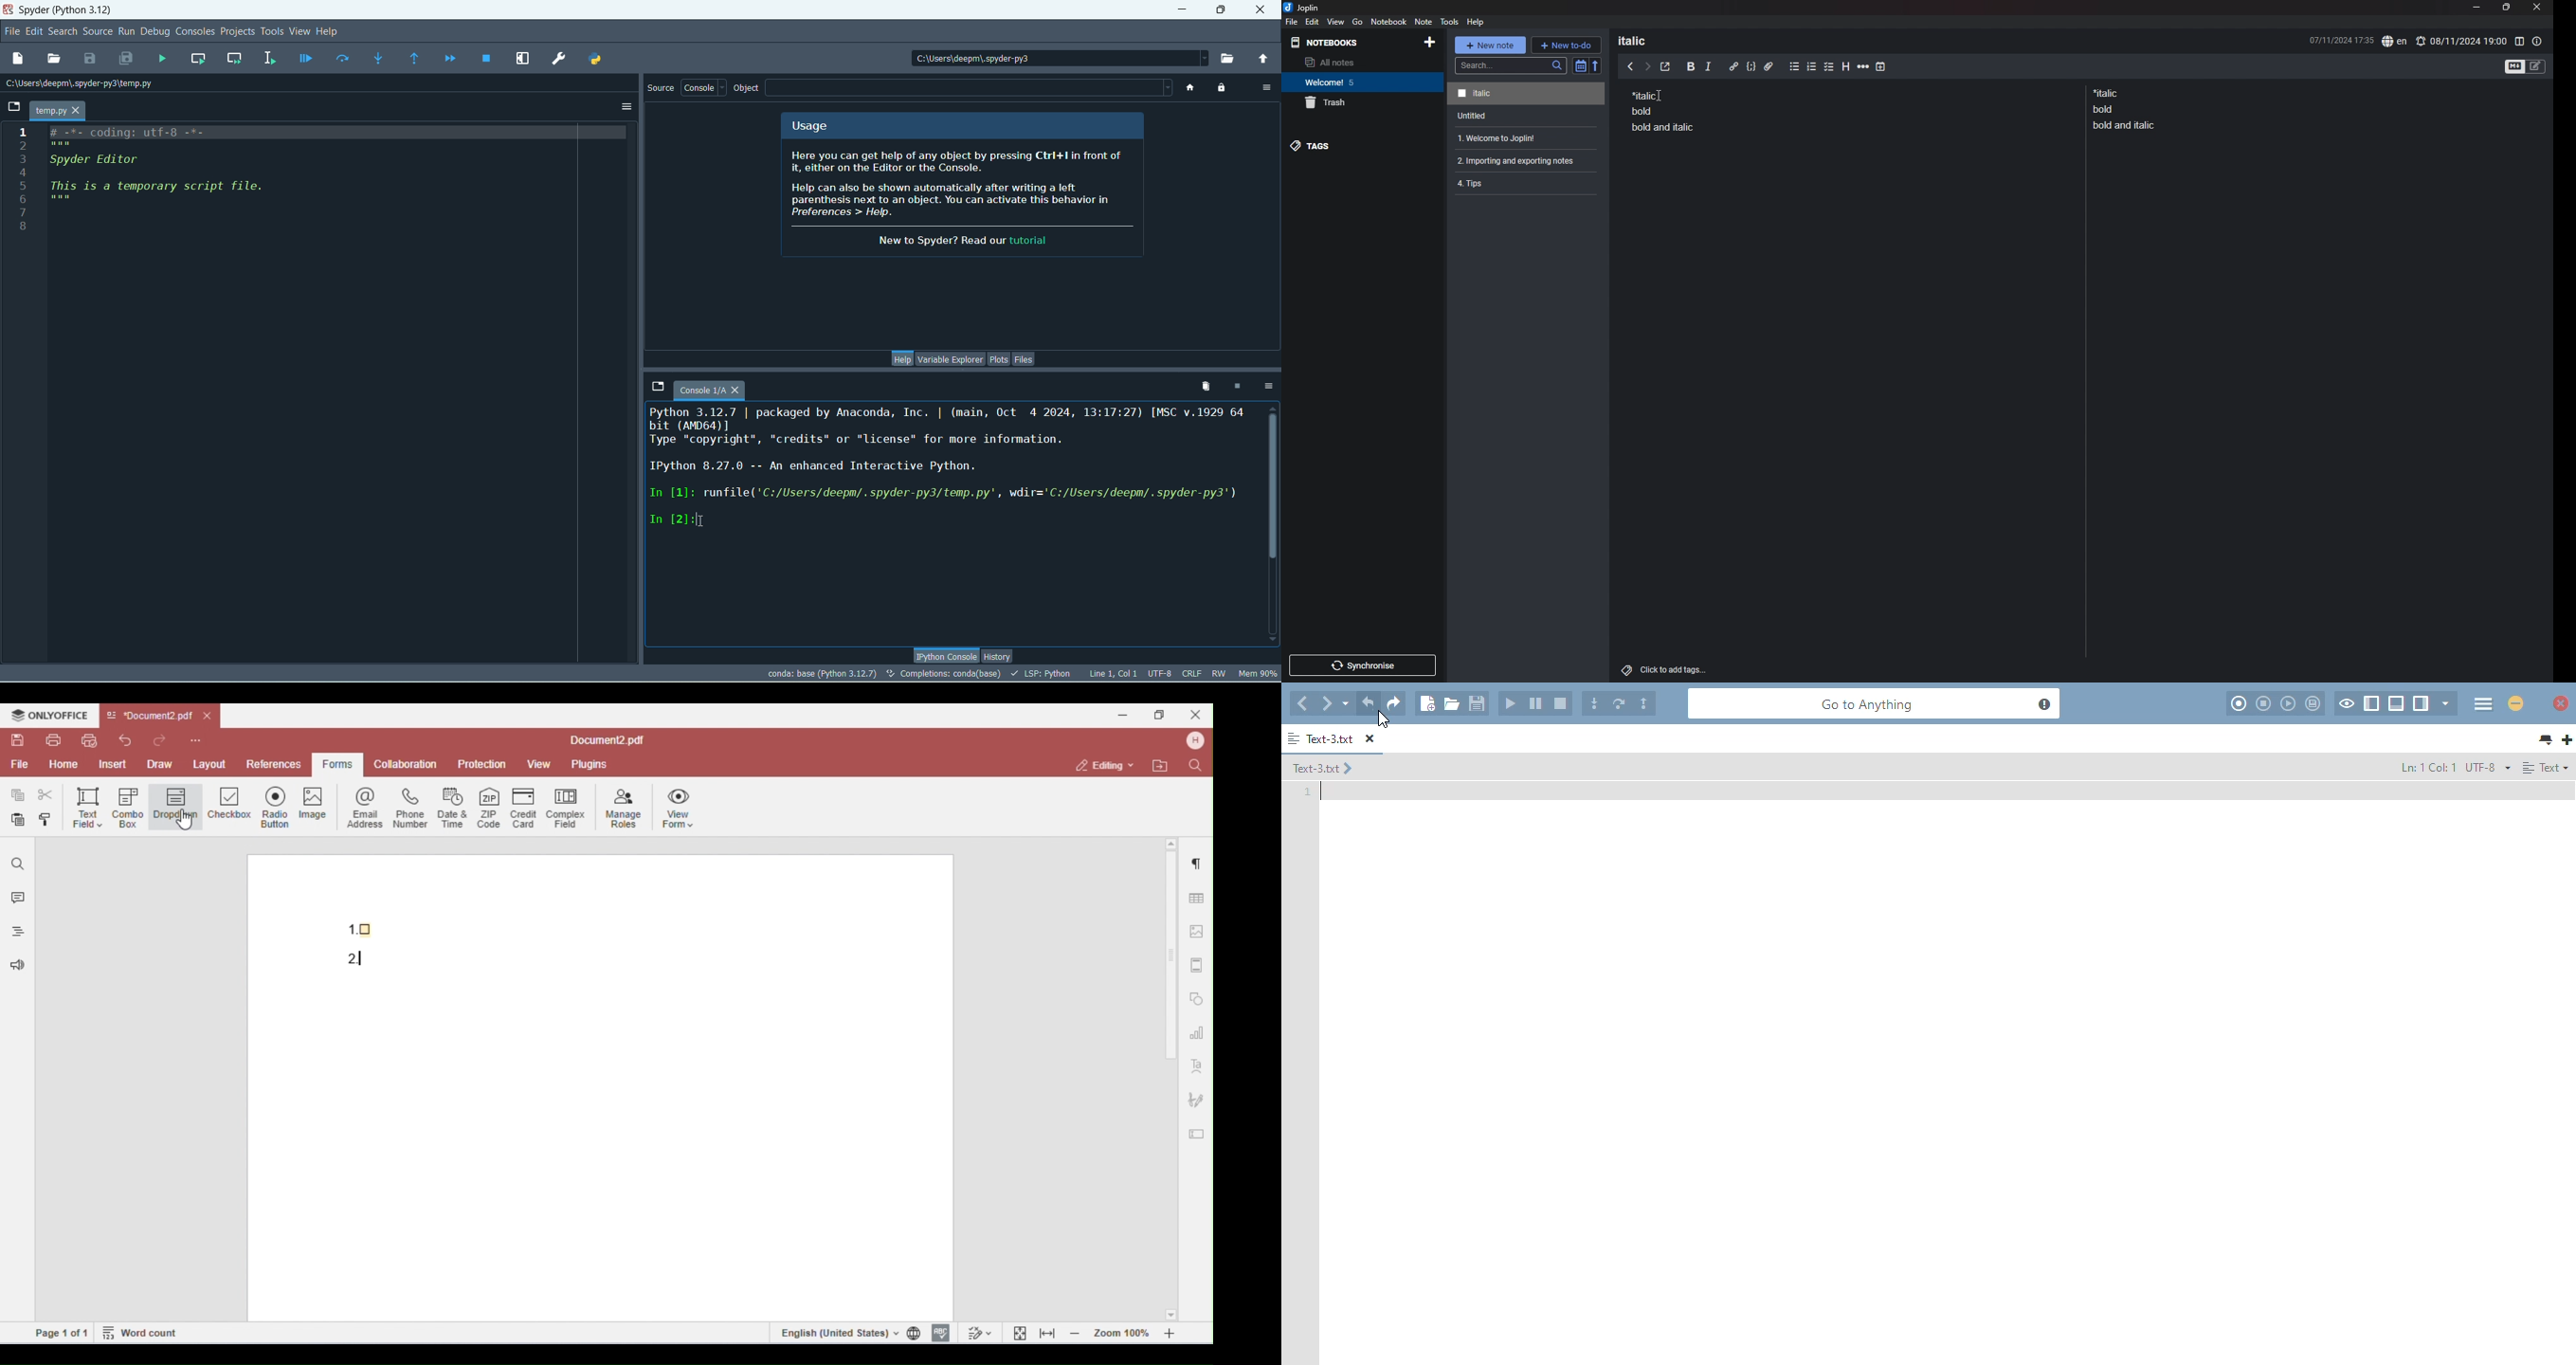 This screenshot has height=1372, width=2576. Describe the element at coordinates (162, 60) in the screenshot. I see `run file` at that location.